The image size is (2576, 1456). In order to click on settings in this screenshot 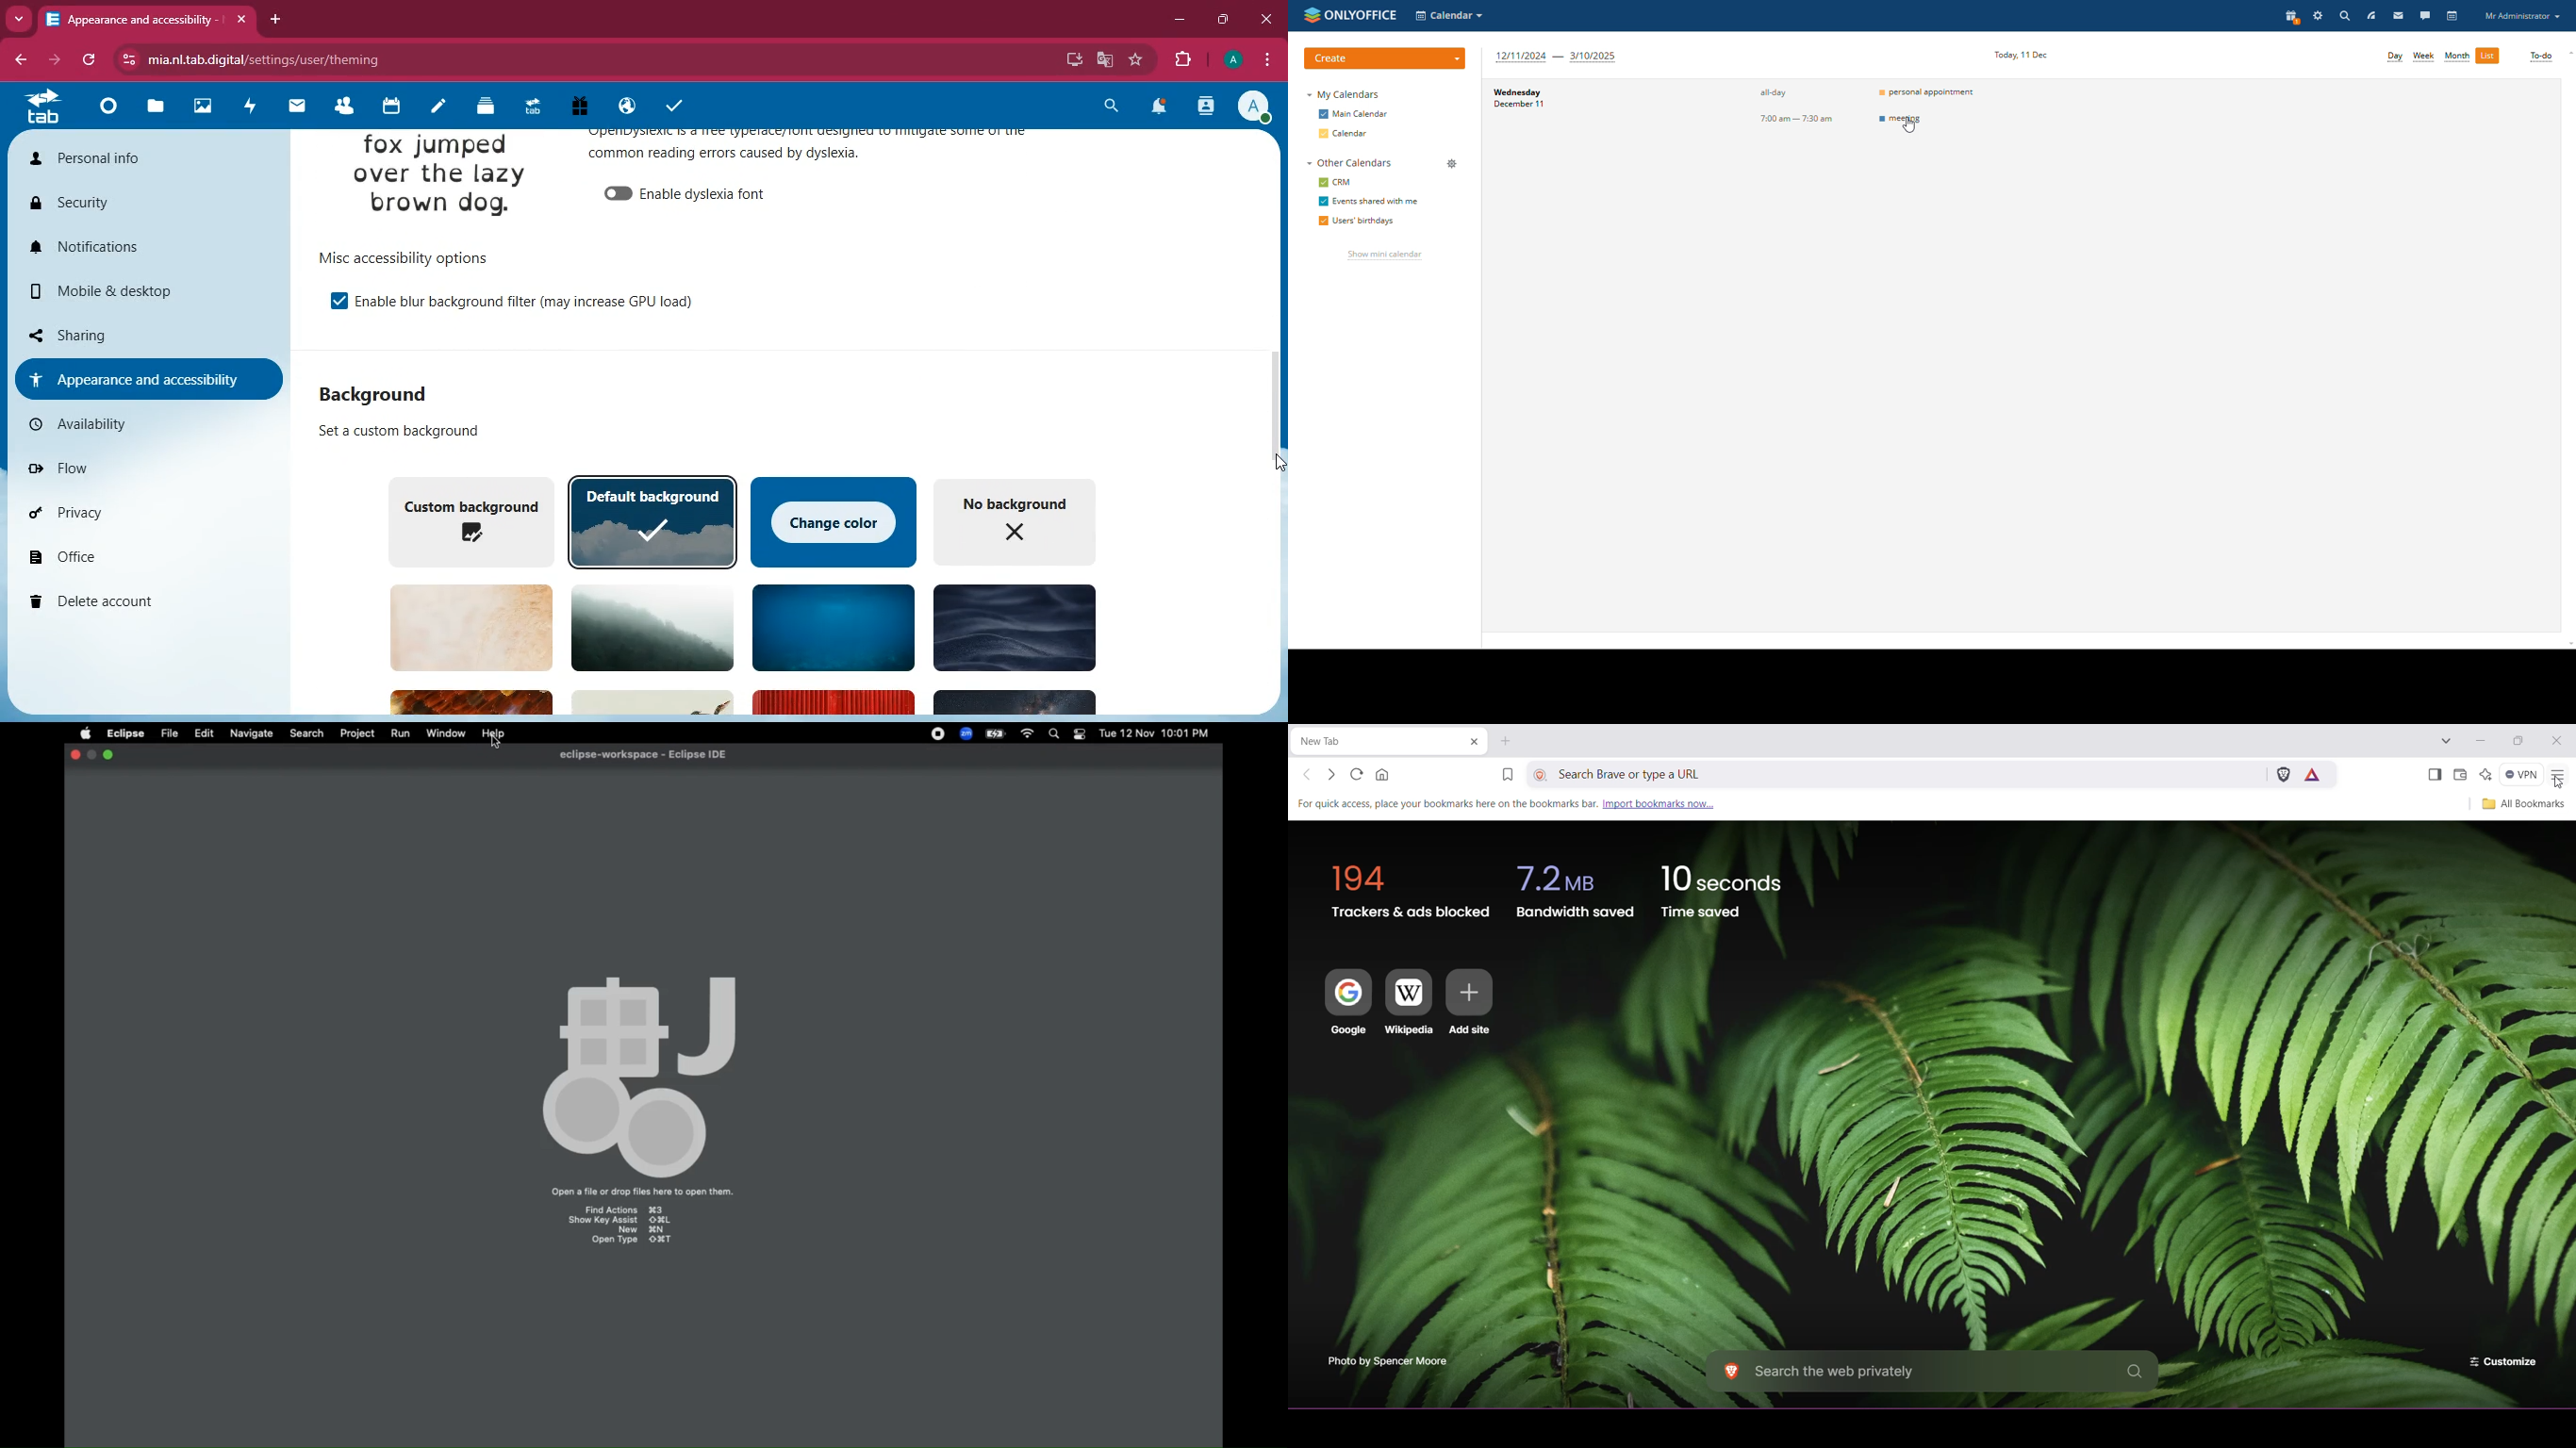, I will do `click(2319, 15)`.